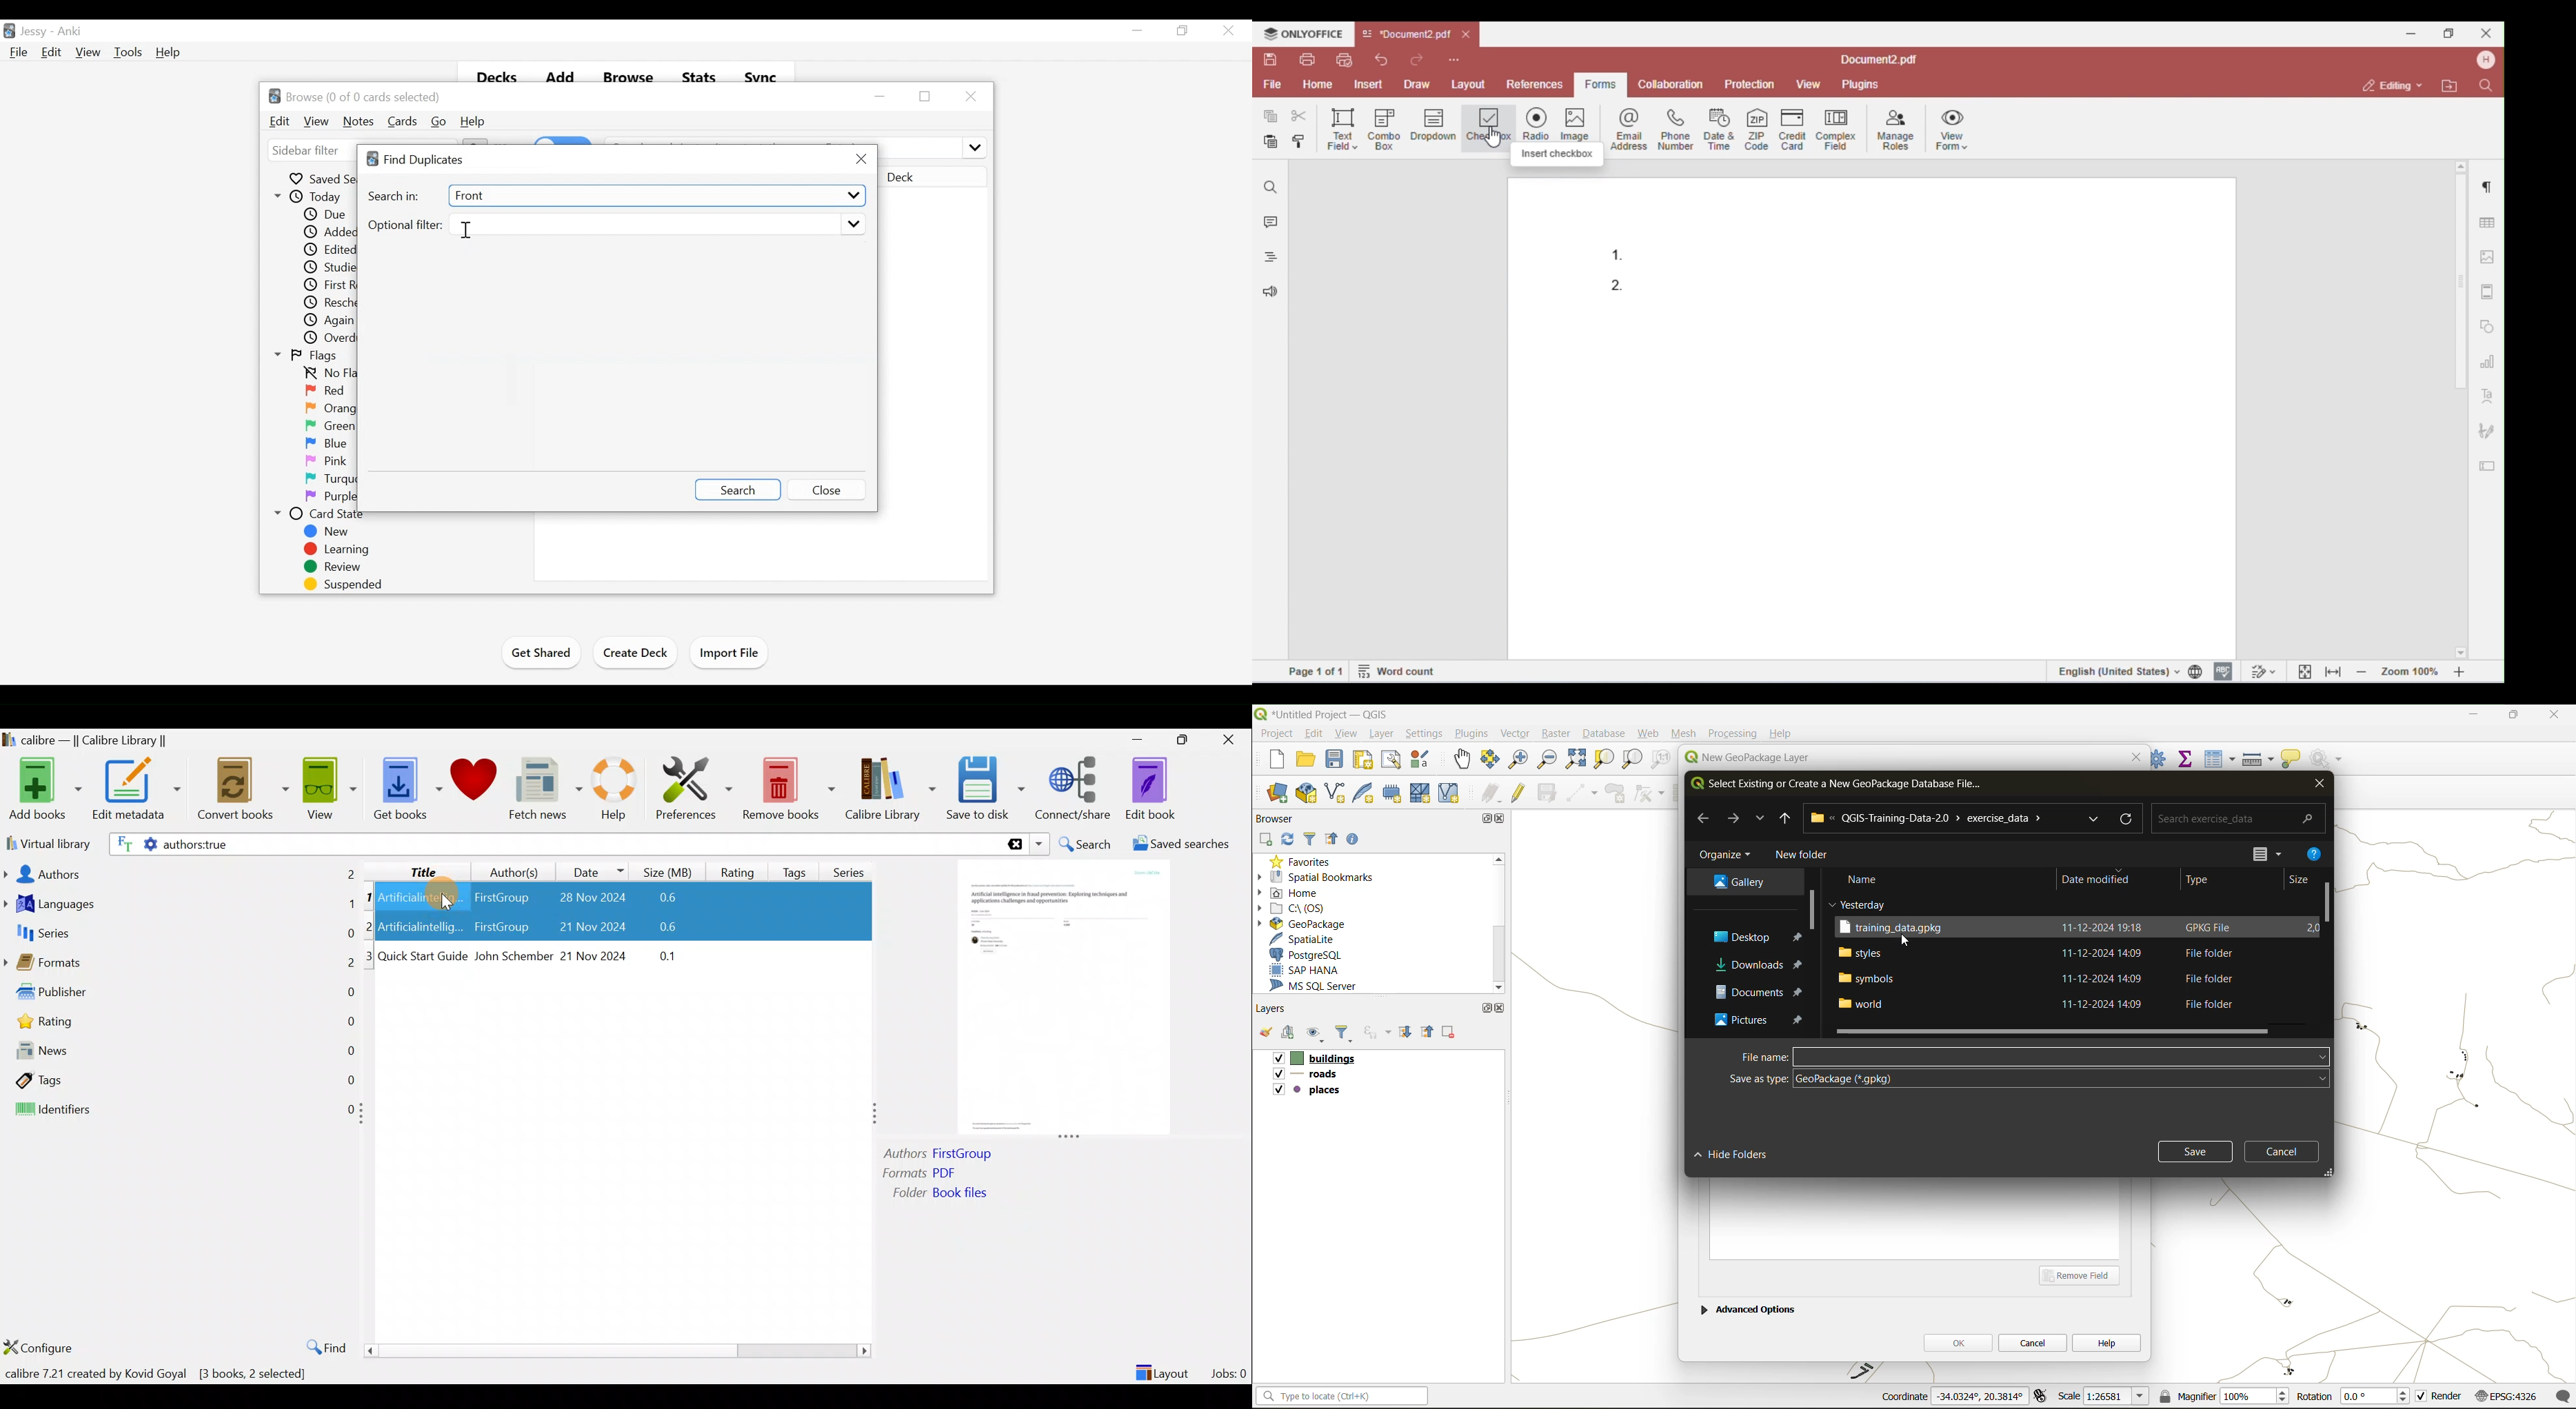 The height and width of the screenshot is (1428, 2576). I want to click on layers, so click(1274, 1009).